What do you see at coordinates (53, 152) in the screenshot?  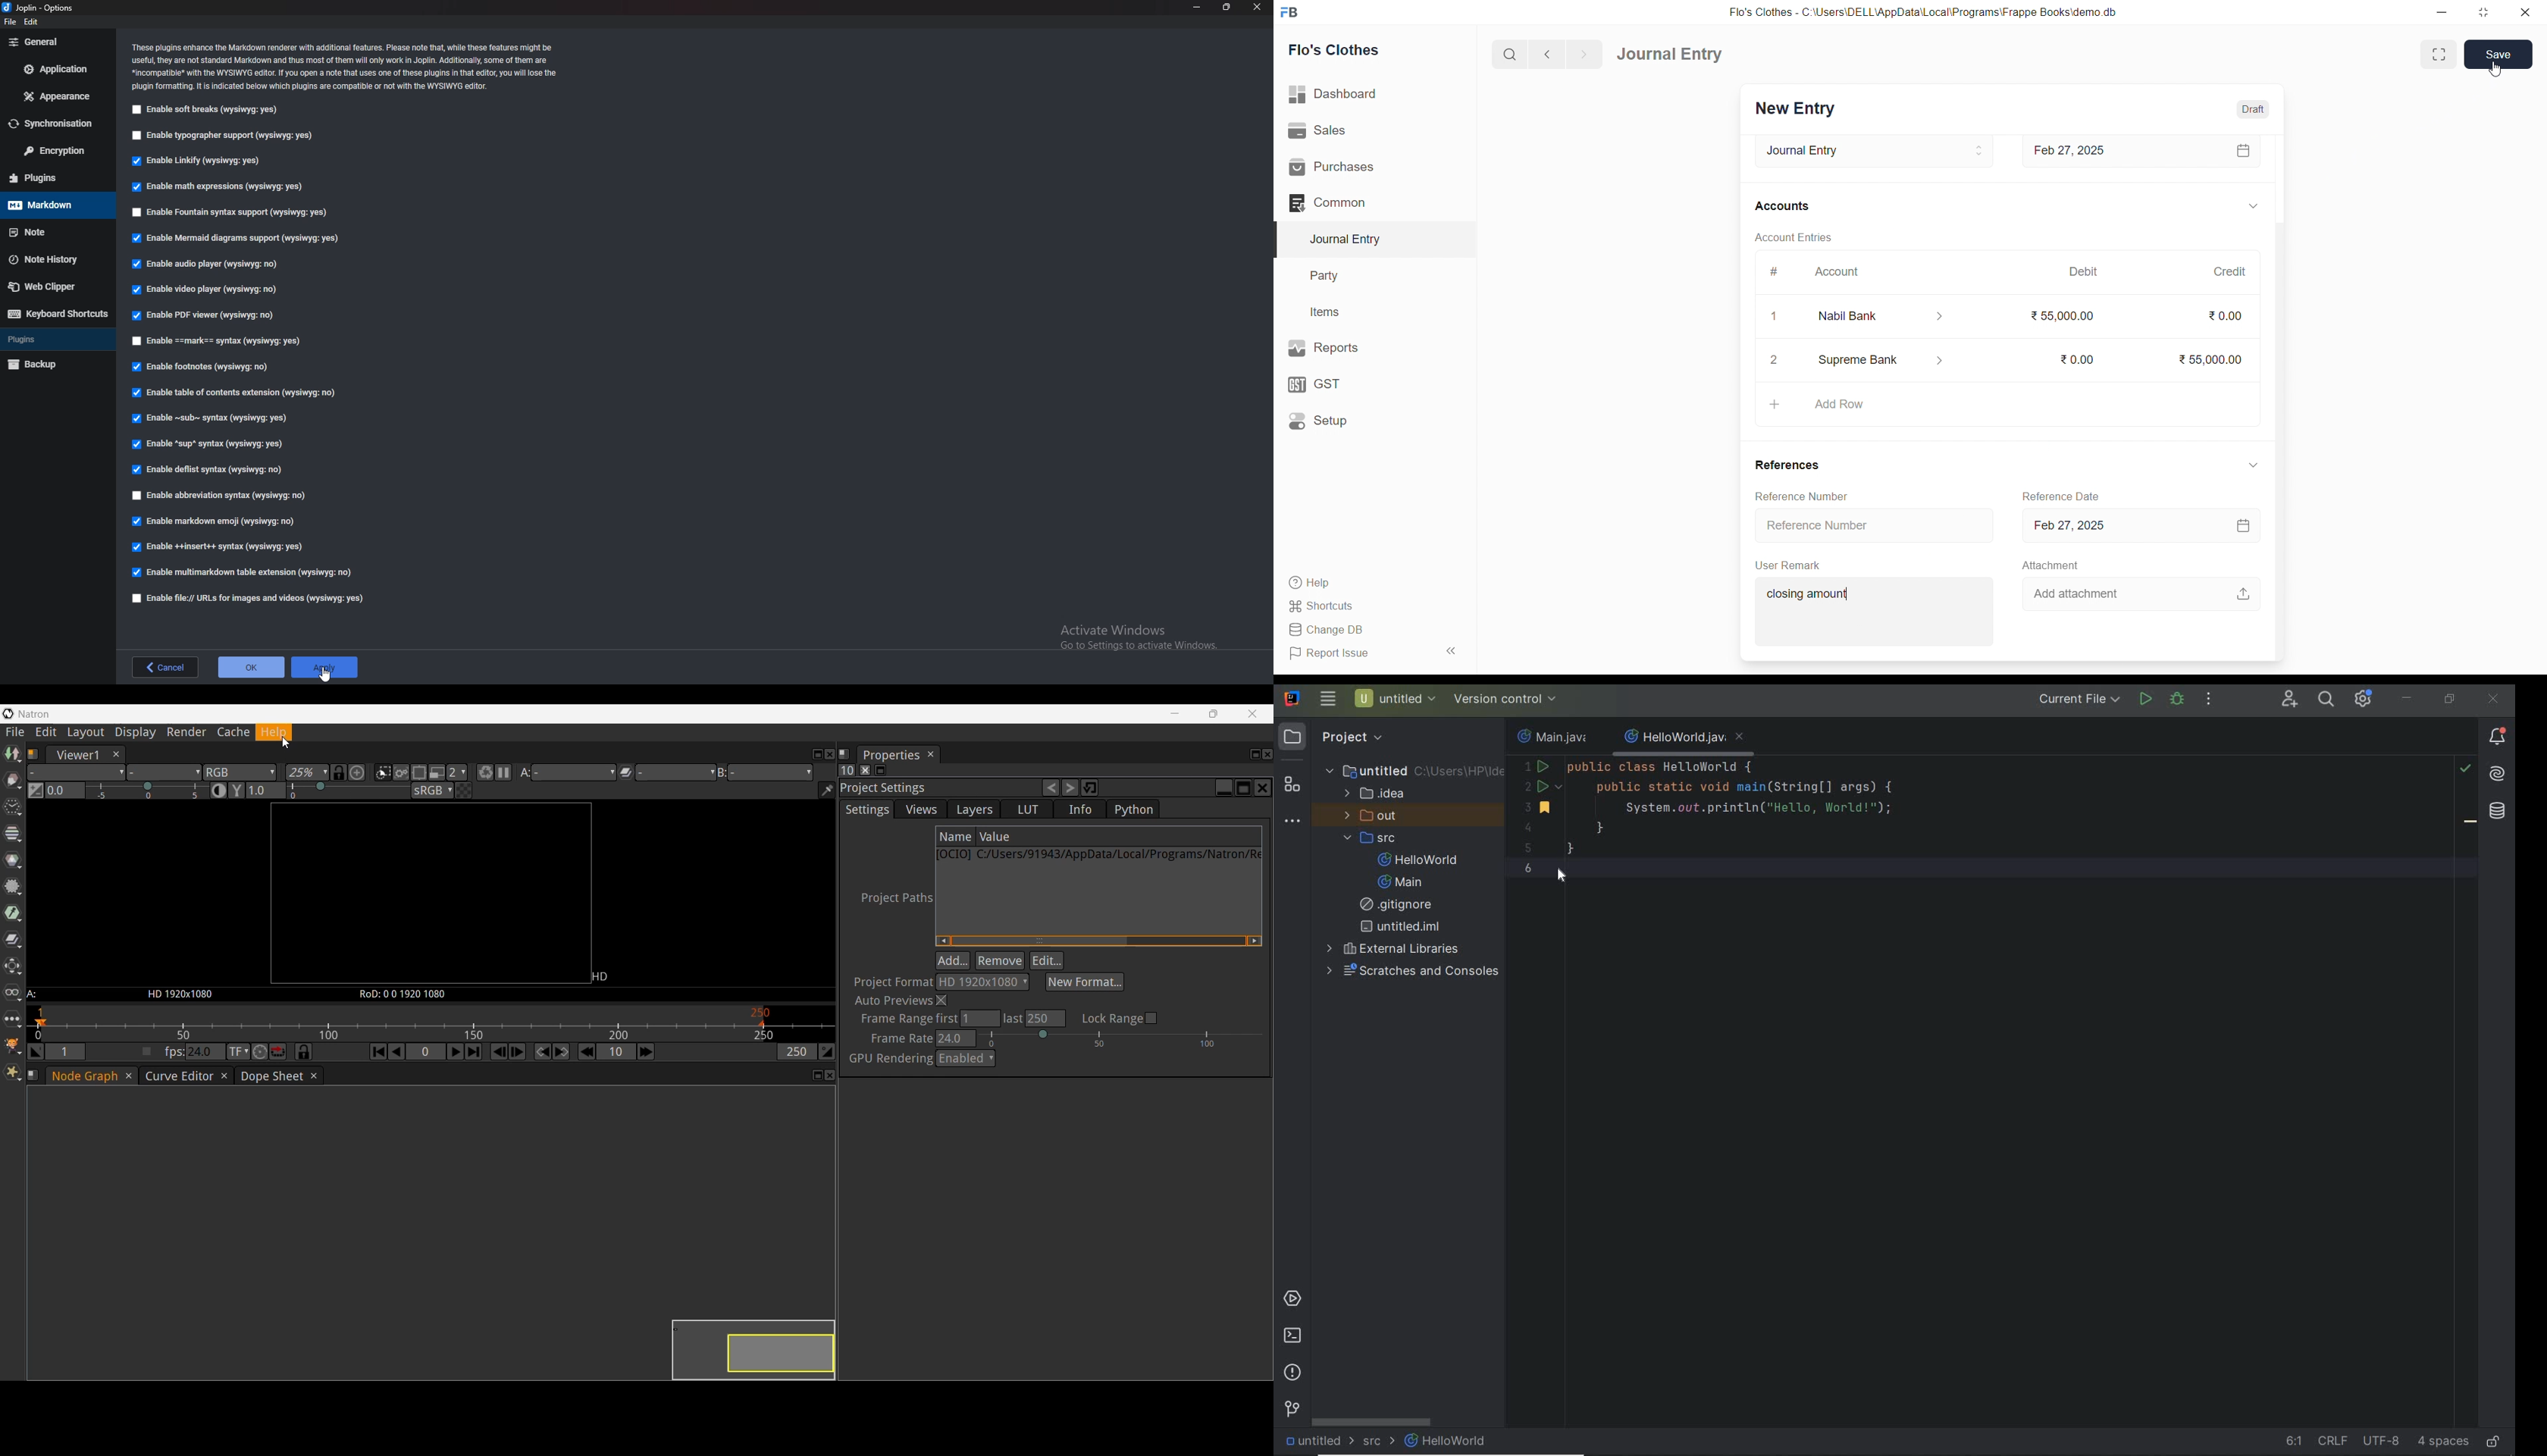 I see `encryption` at bounding box center [53, 152].